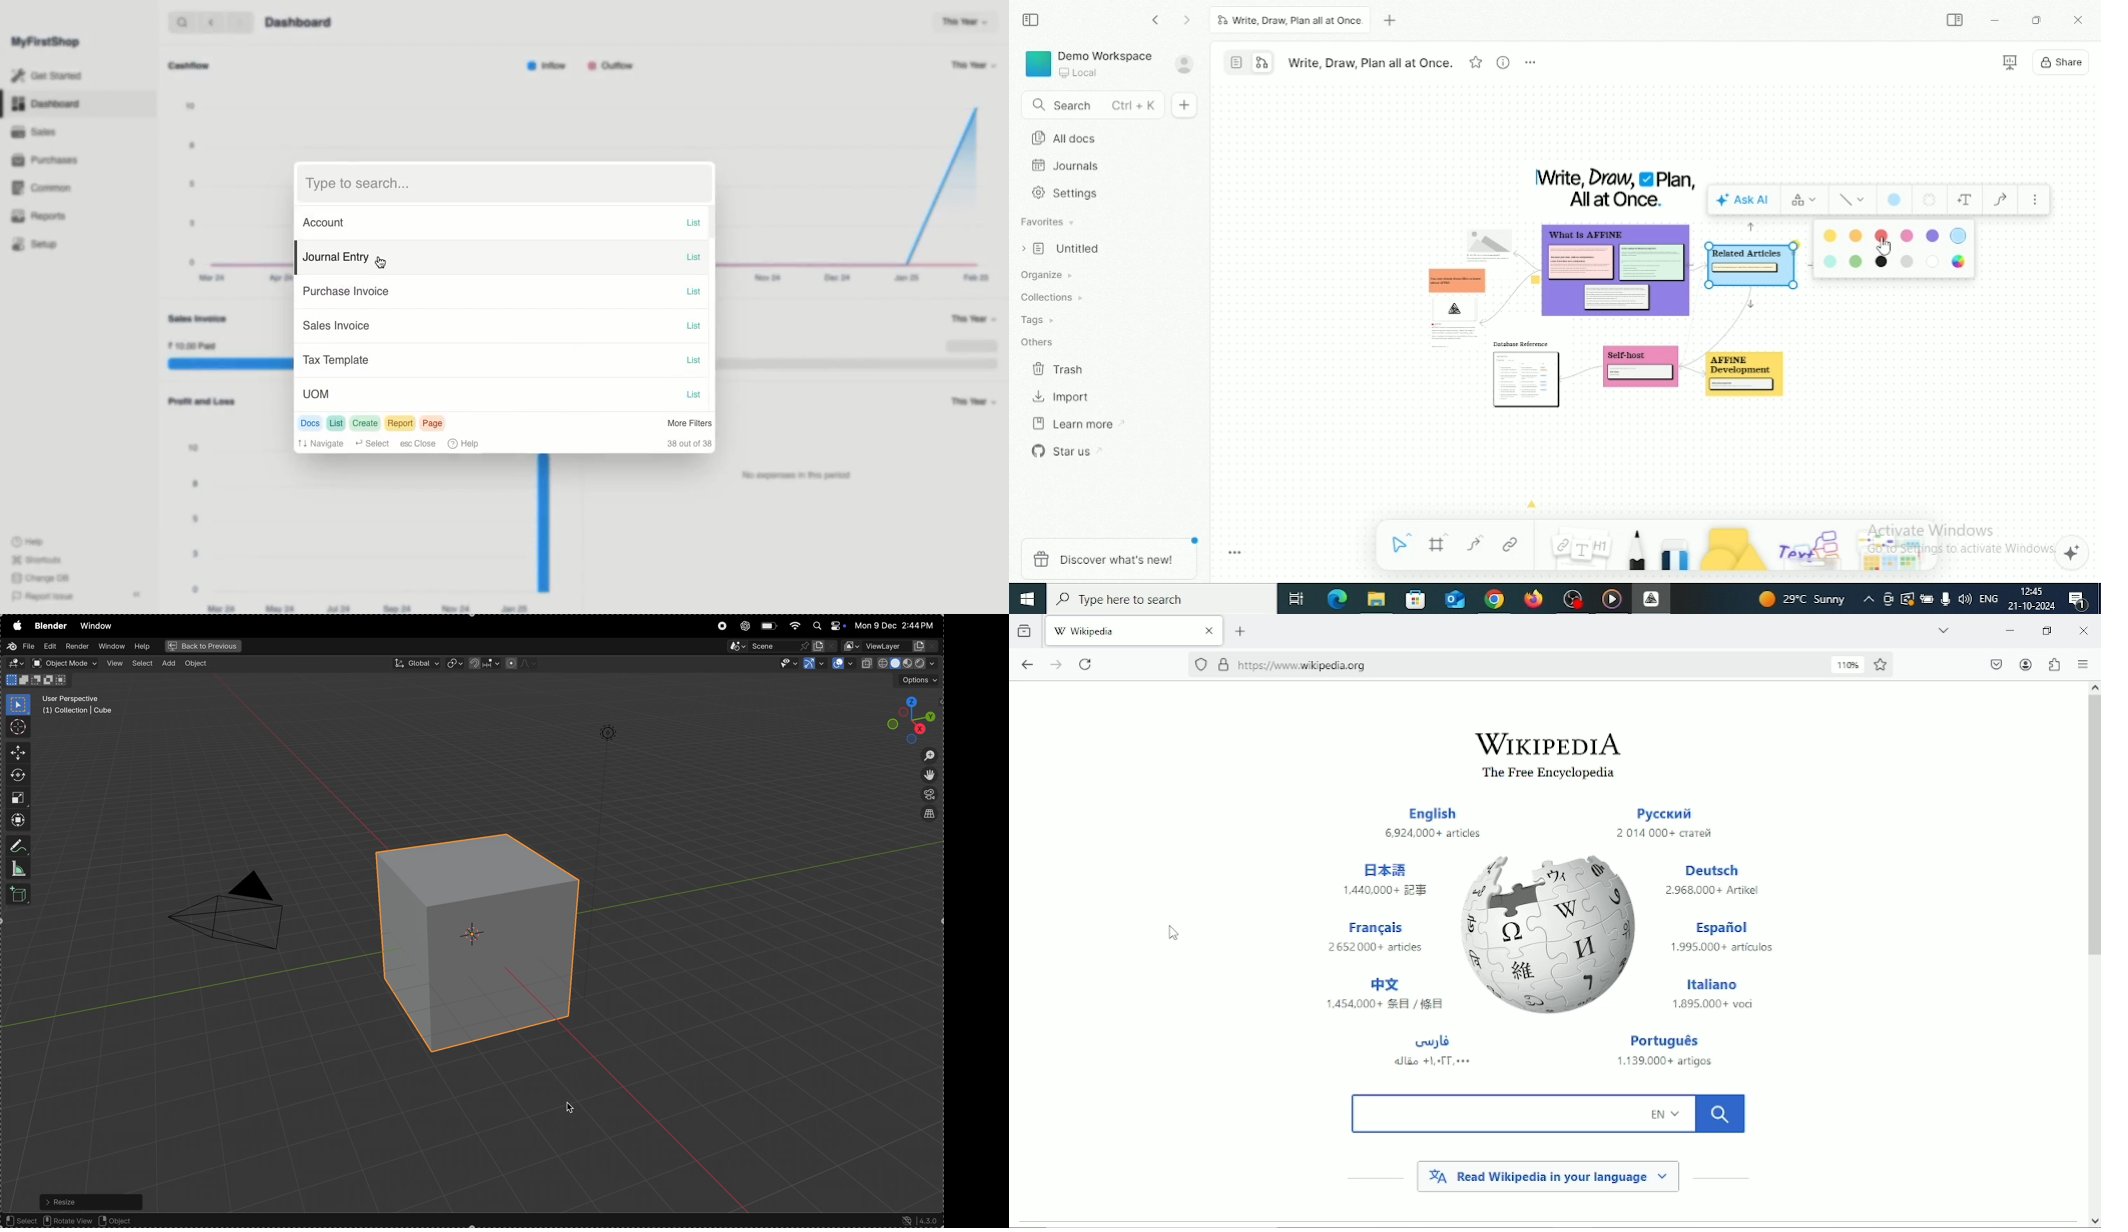 The height and width of the screenshot is (1232, 2128). Describe the element at coordinates (2054, 665) in the screenshot. I see `Extensions` at that location.